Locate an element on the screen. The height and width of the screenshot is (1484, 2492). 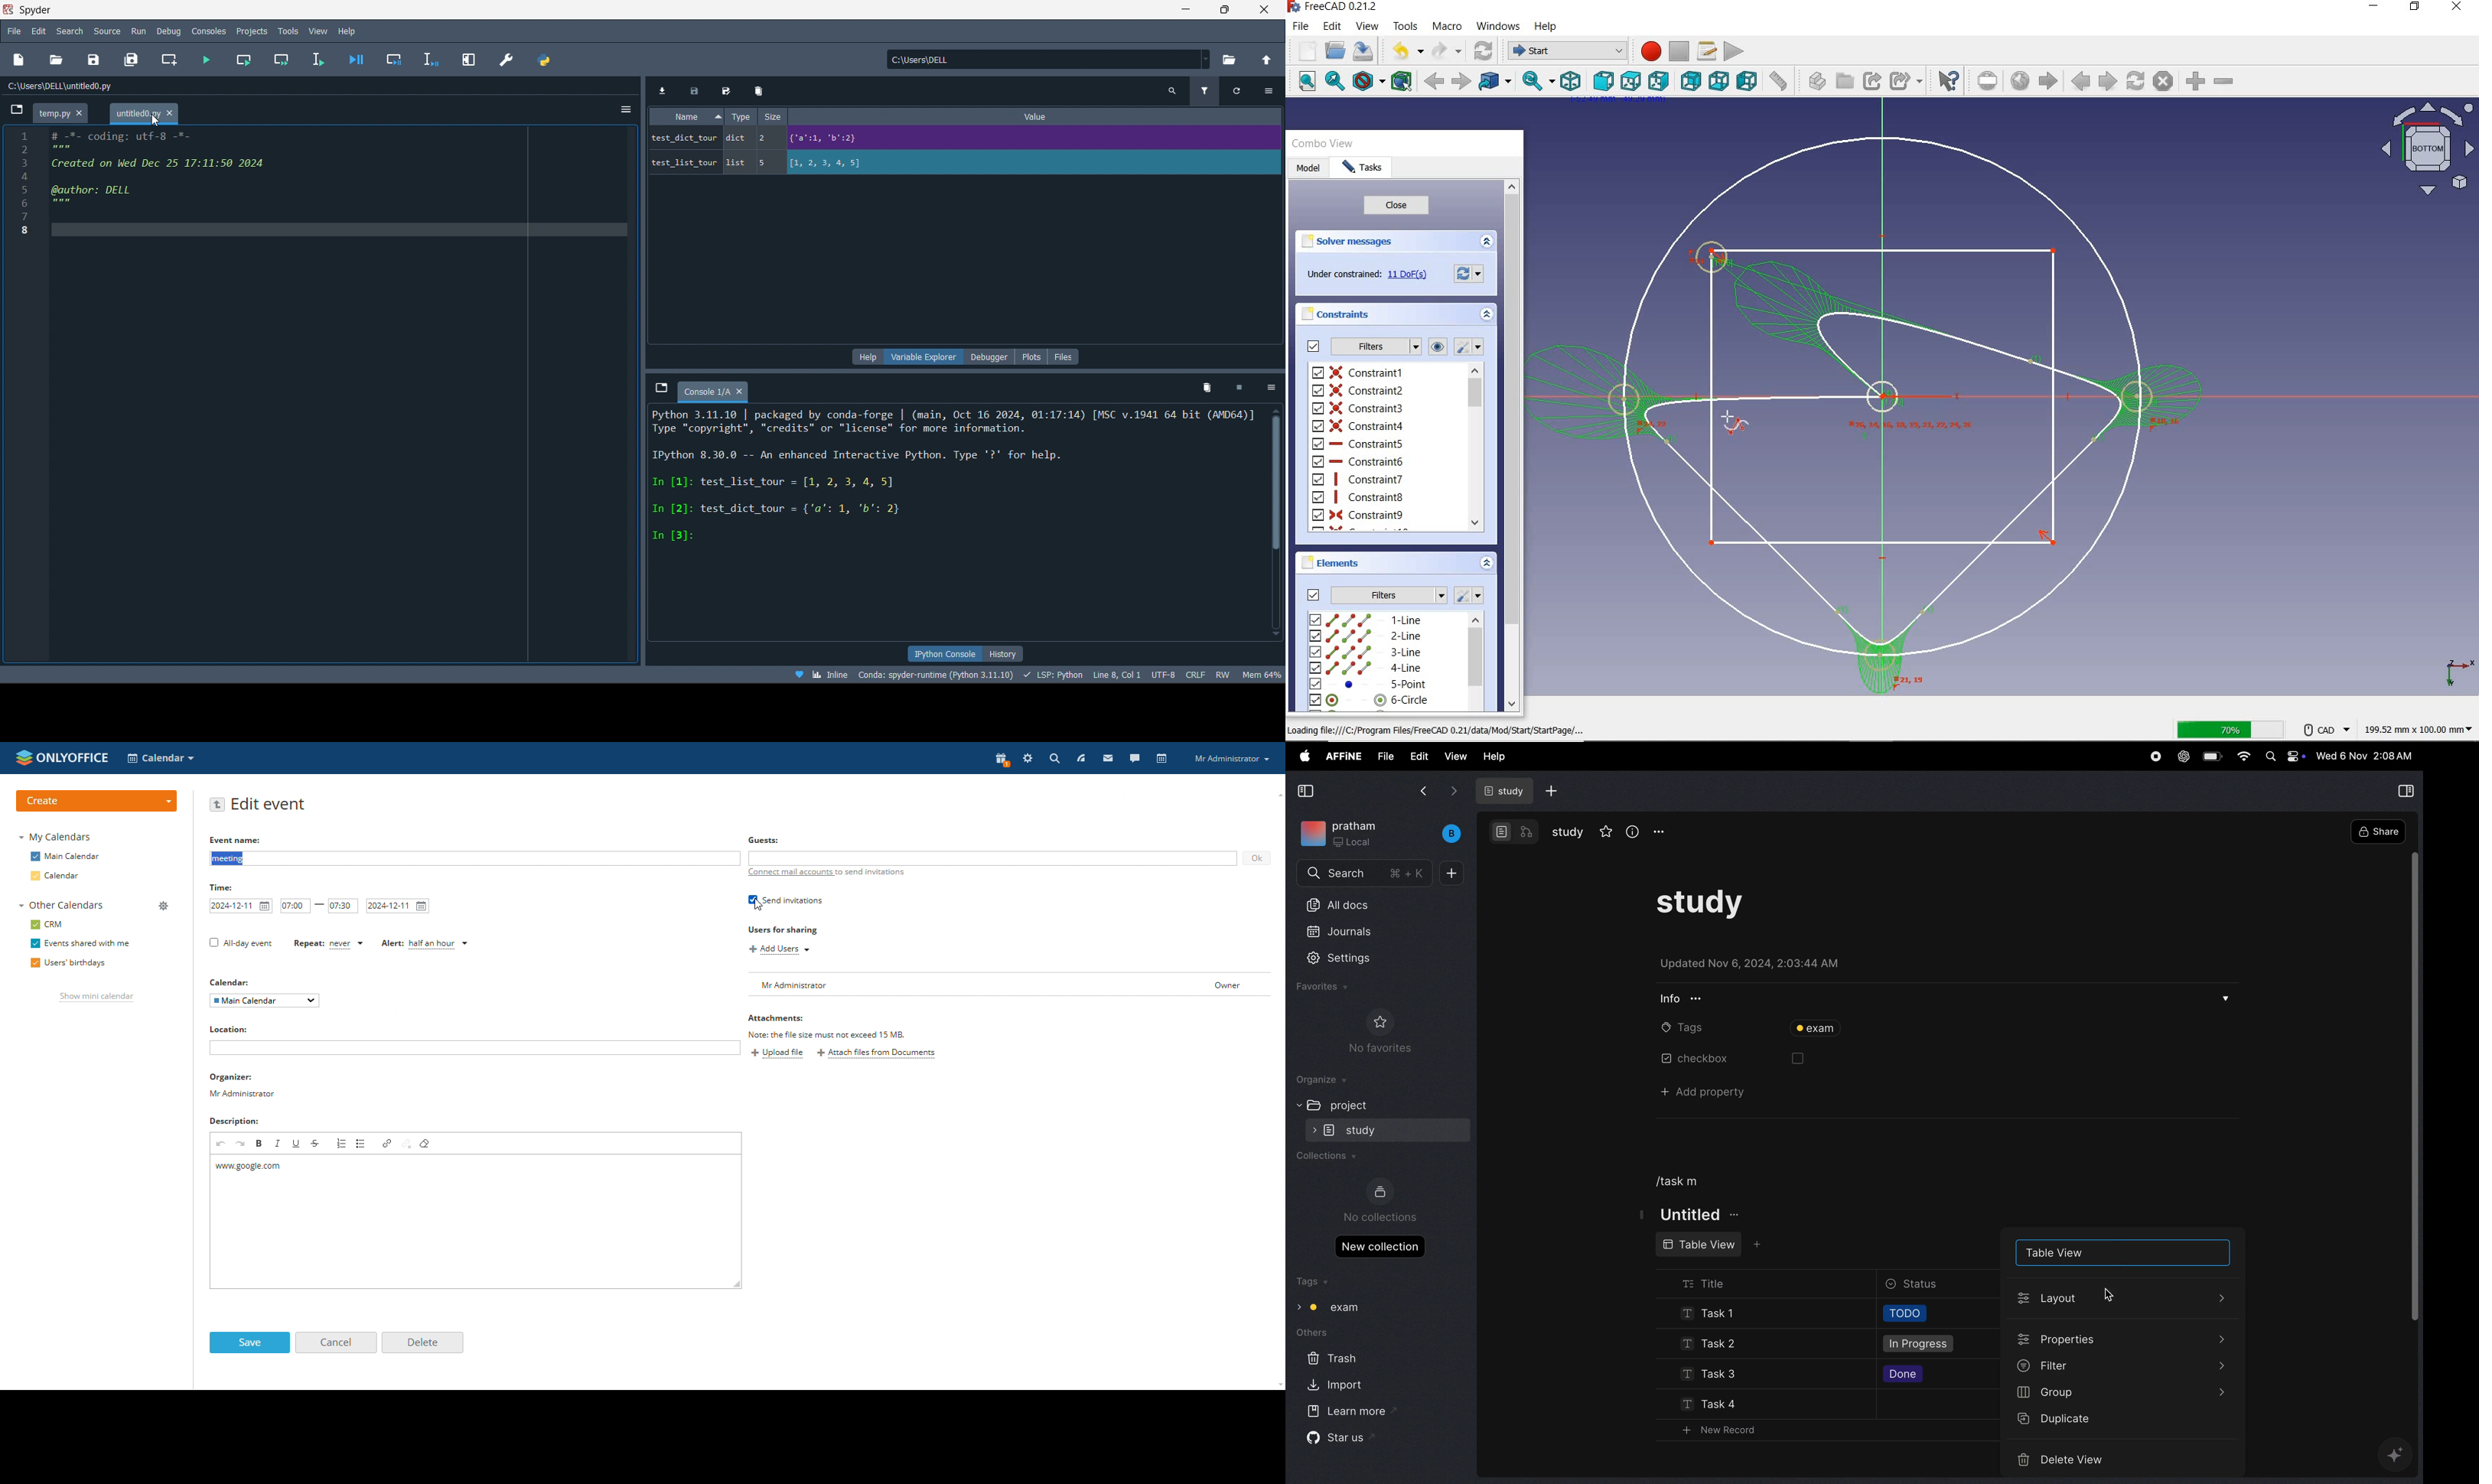
view is located at coordinates (1369, 26).